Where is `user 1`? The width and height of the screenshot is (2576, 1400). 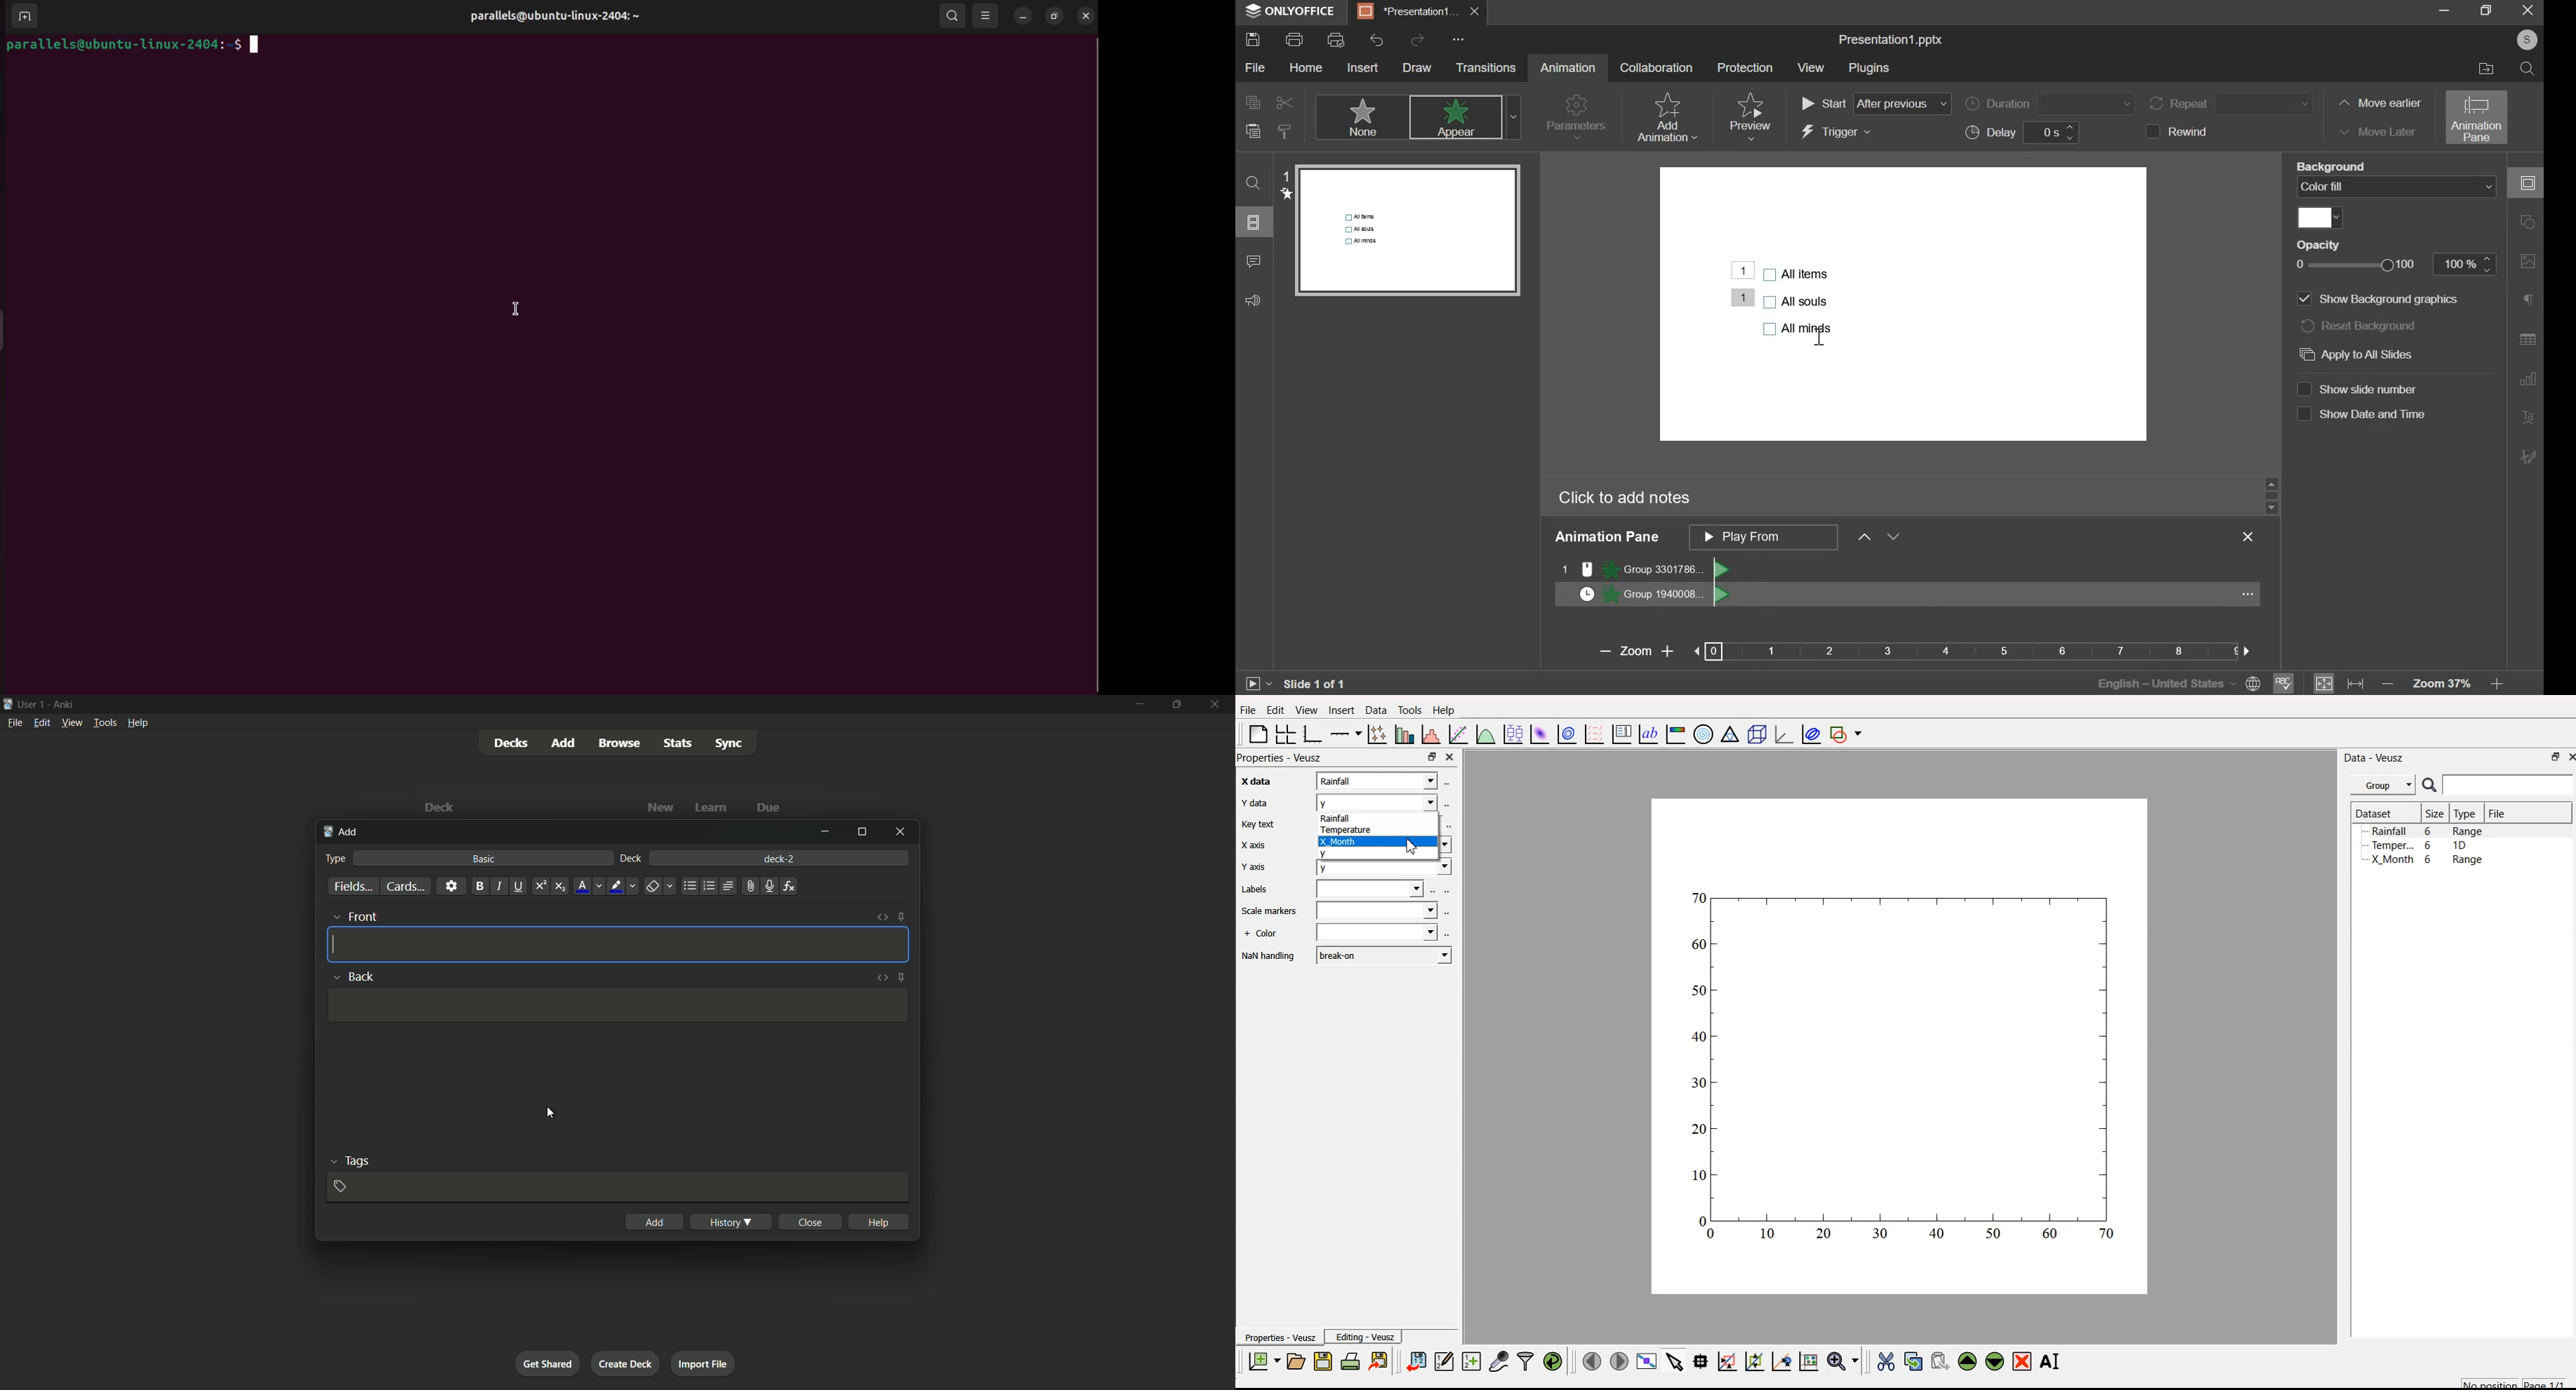 user 1 is located at coordinates (33, 706).